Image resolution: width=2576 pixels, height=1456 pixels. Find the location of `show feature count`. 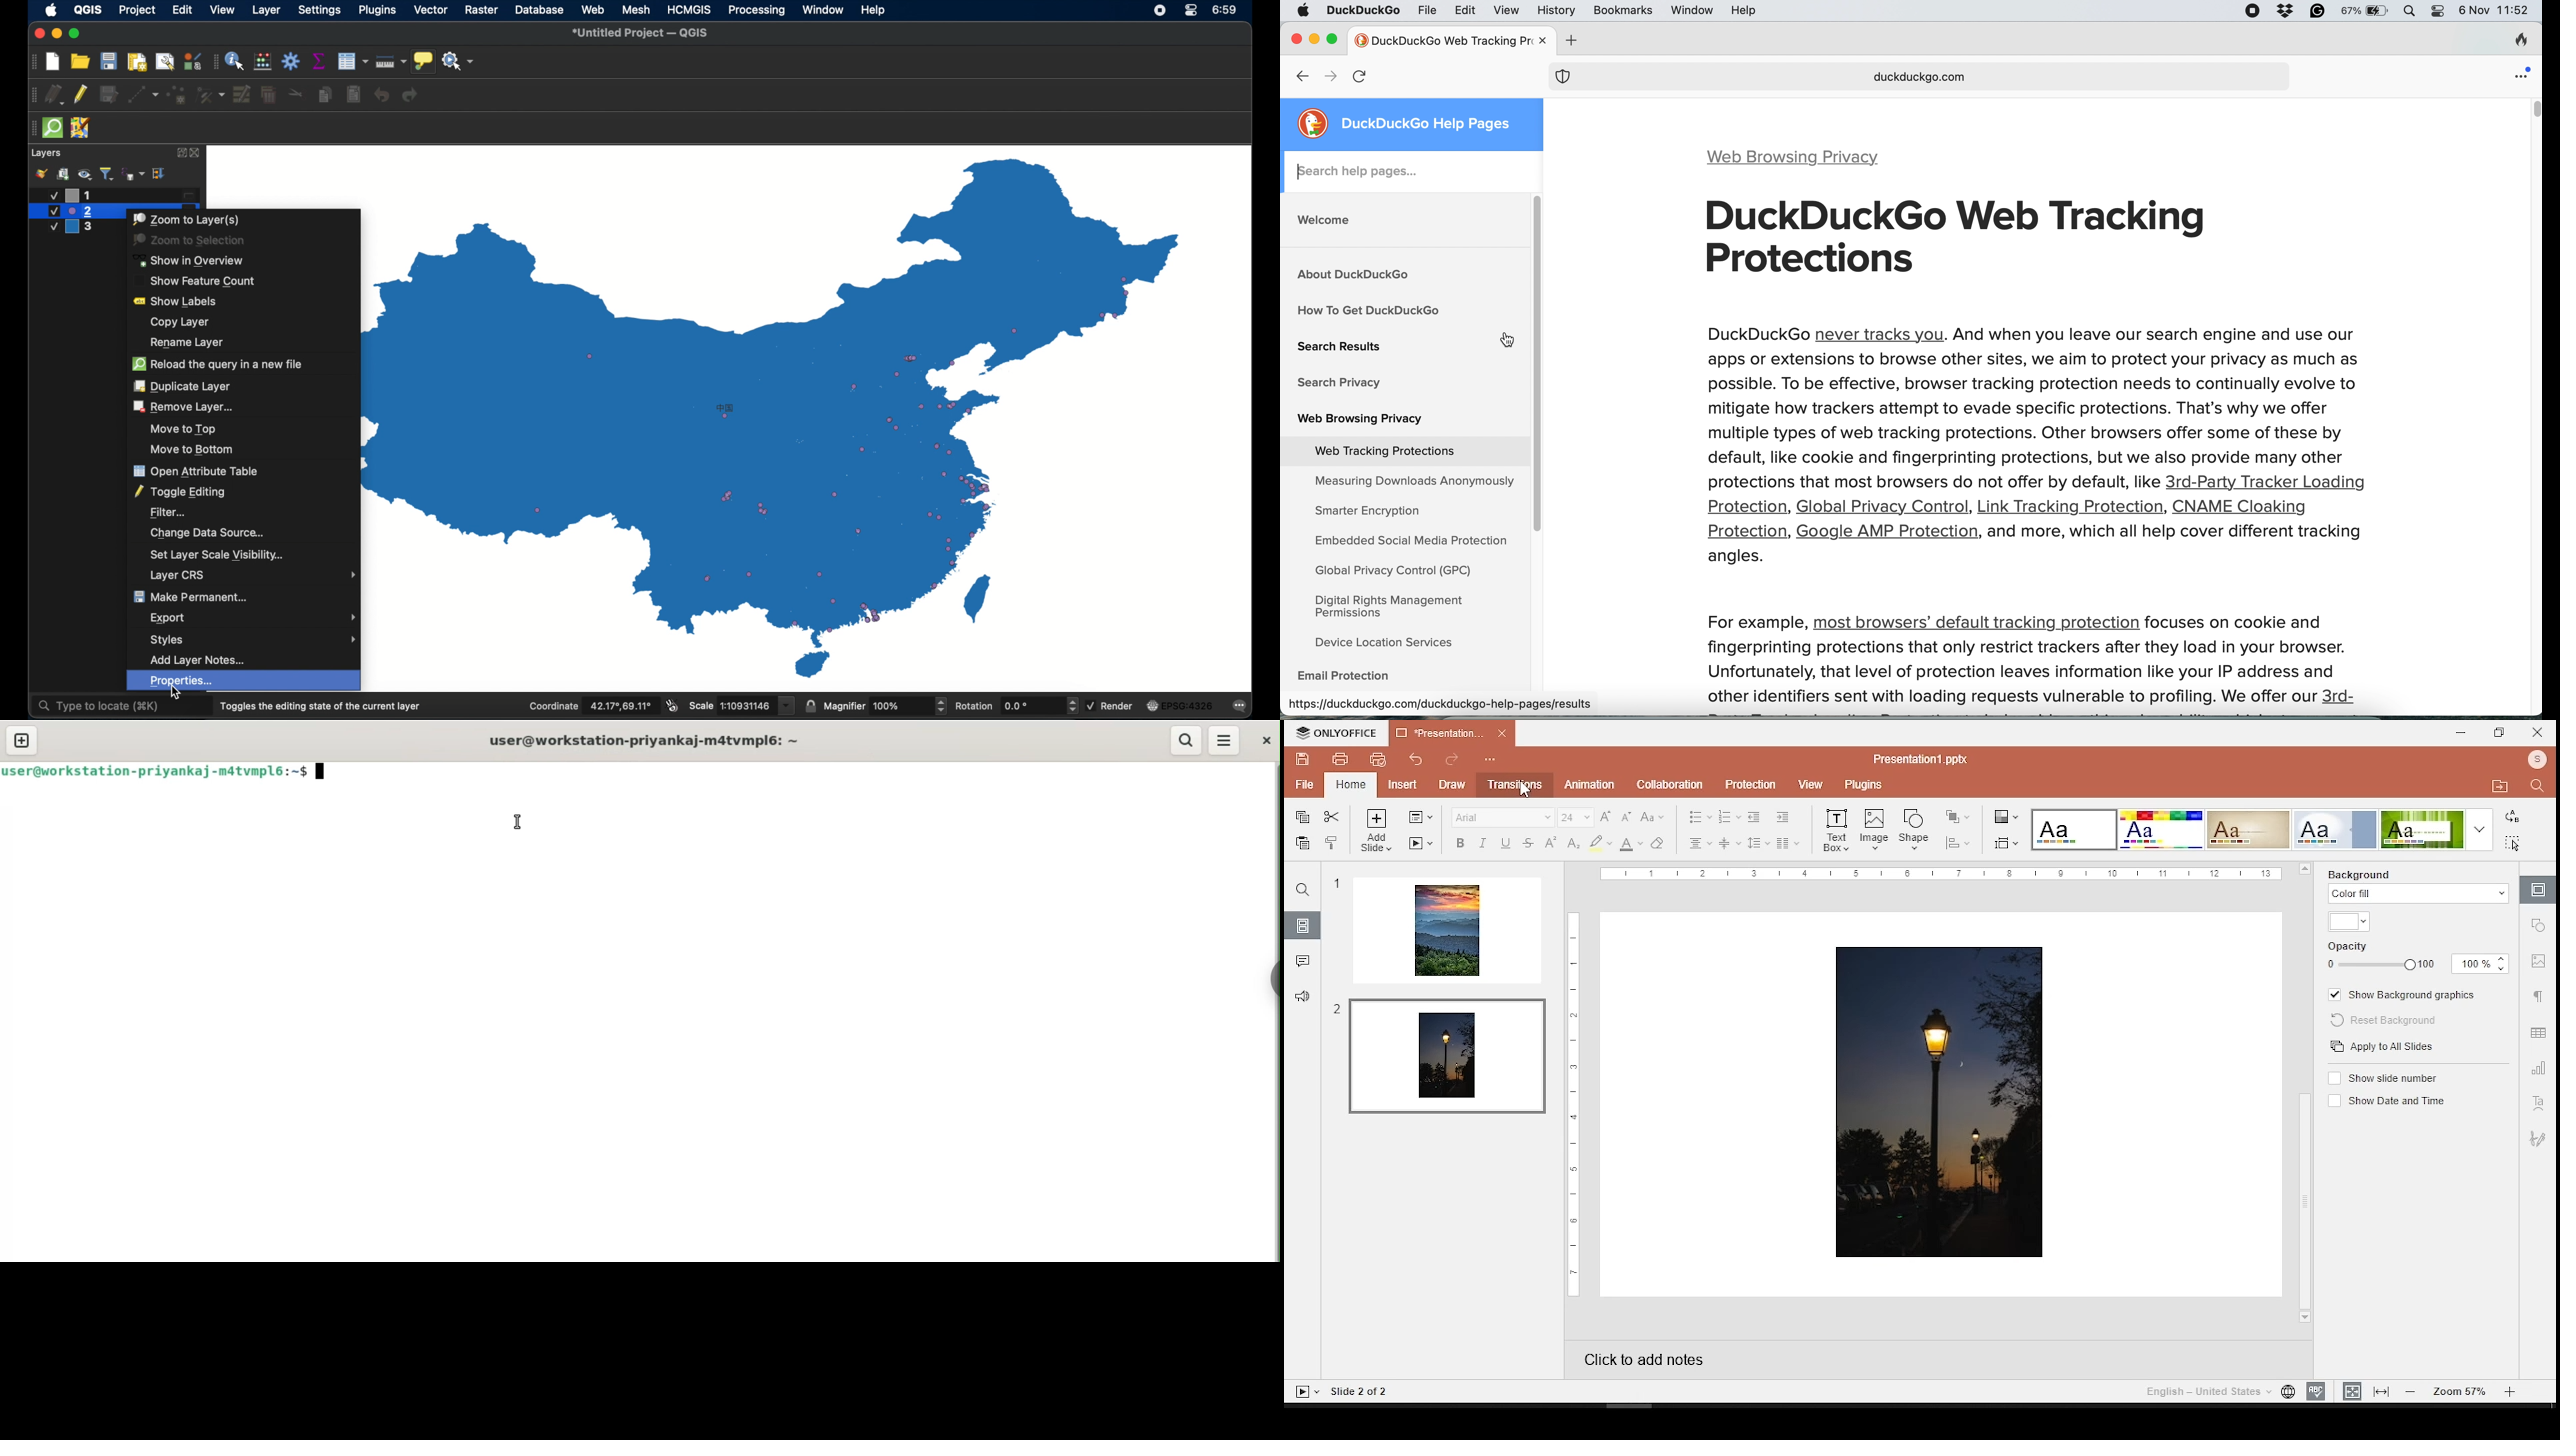

show feature count is located at coordinates (203, 281).